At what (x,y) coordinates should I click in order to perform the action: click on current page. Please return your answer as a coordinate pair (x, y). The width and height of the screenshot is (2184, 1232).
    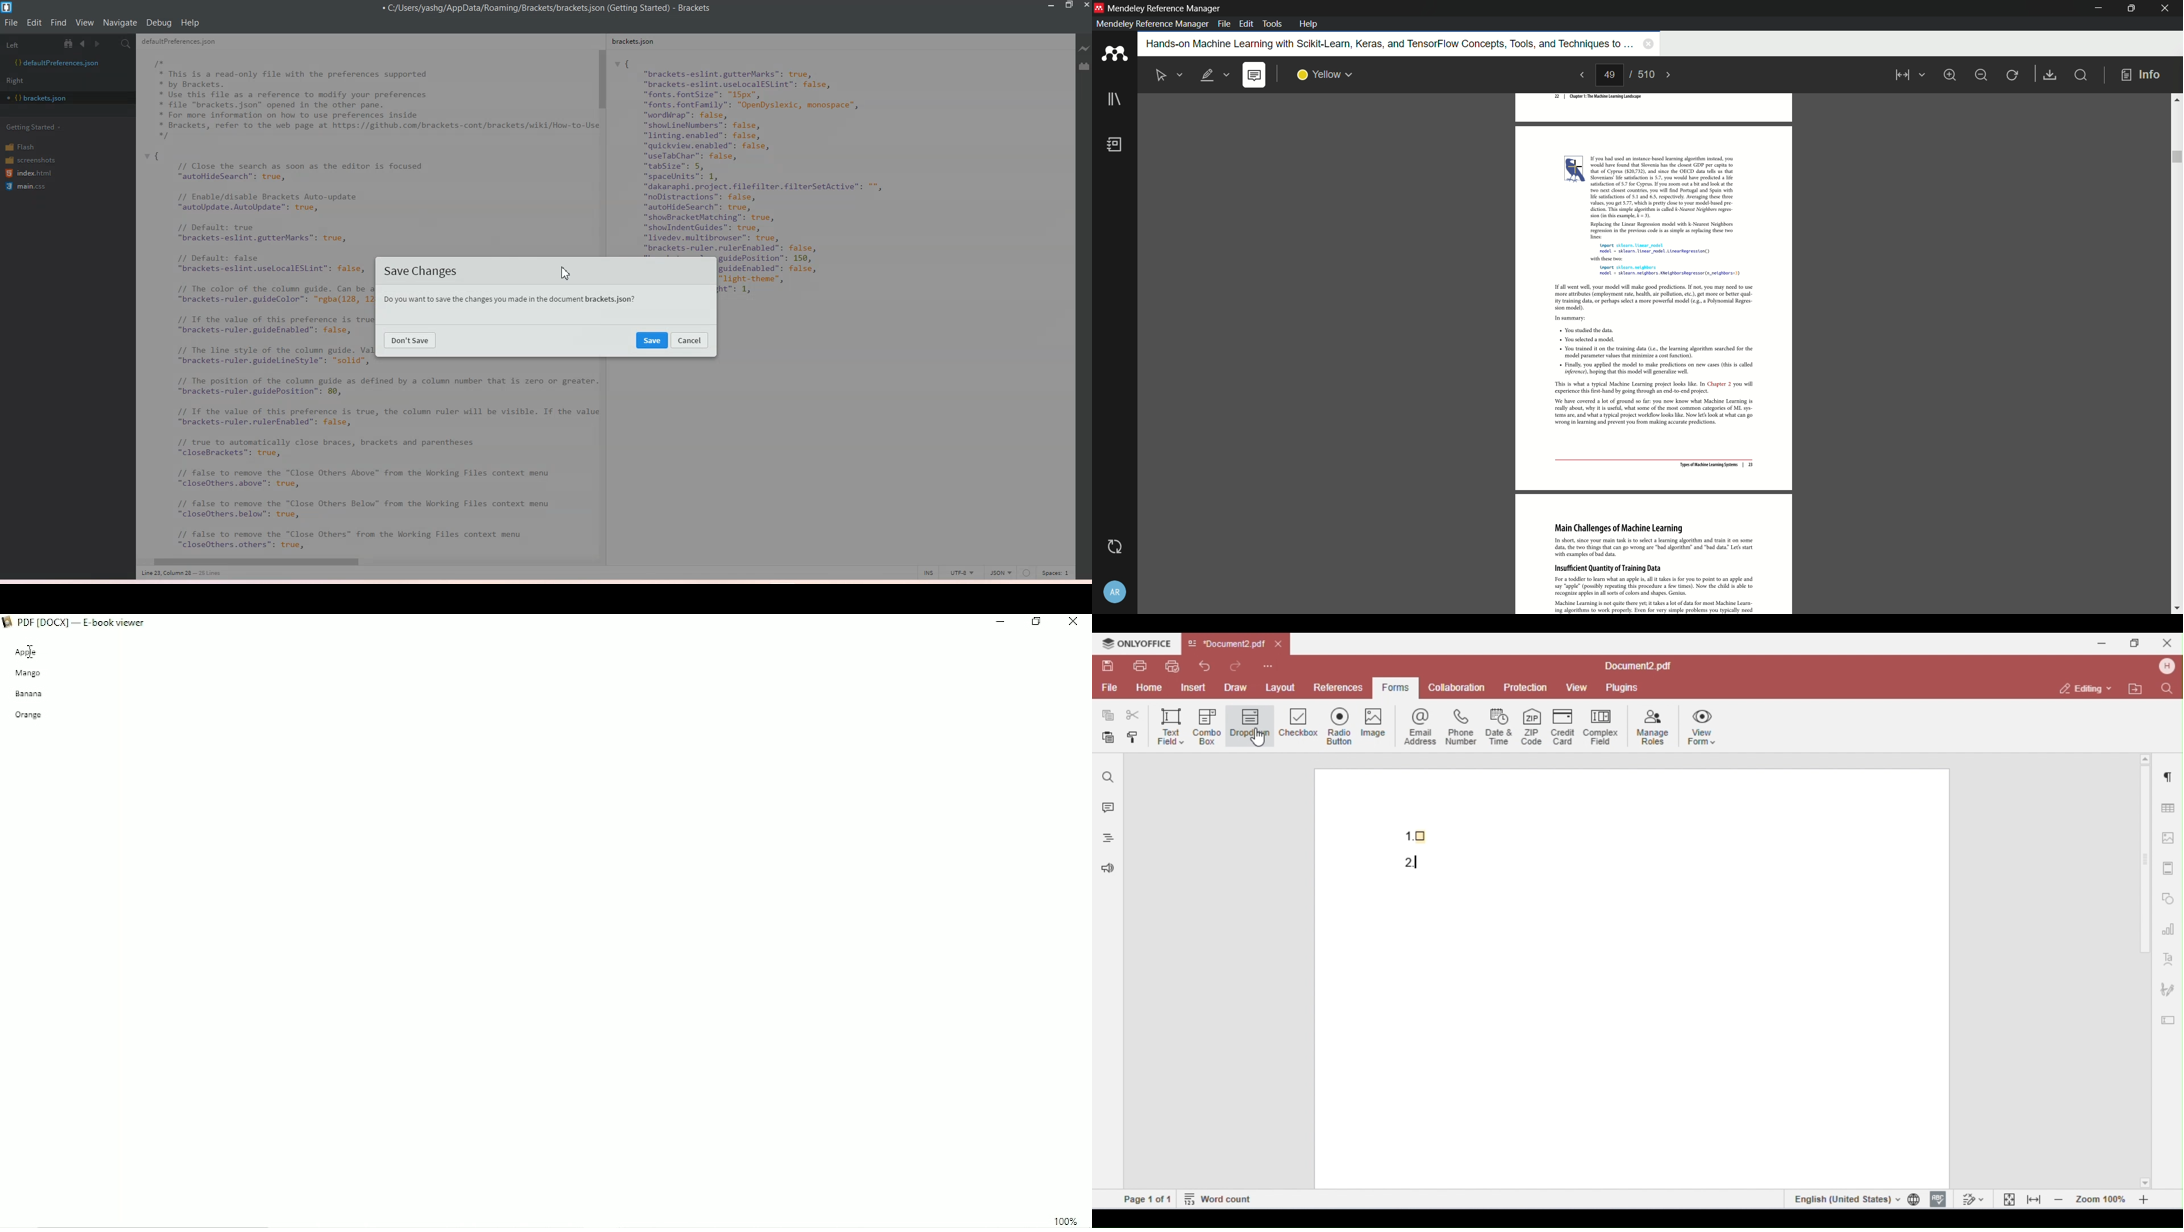
    Looking at the image, I should click on (1610, 76).